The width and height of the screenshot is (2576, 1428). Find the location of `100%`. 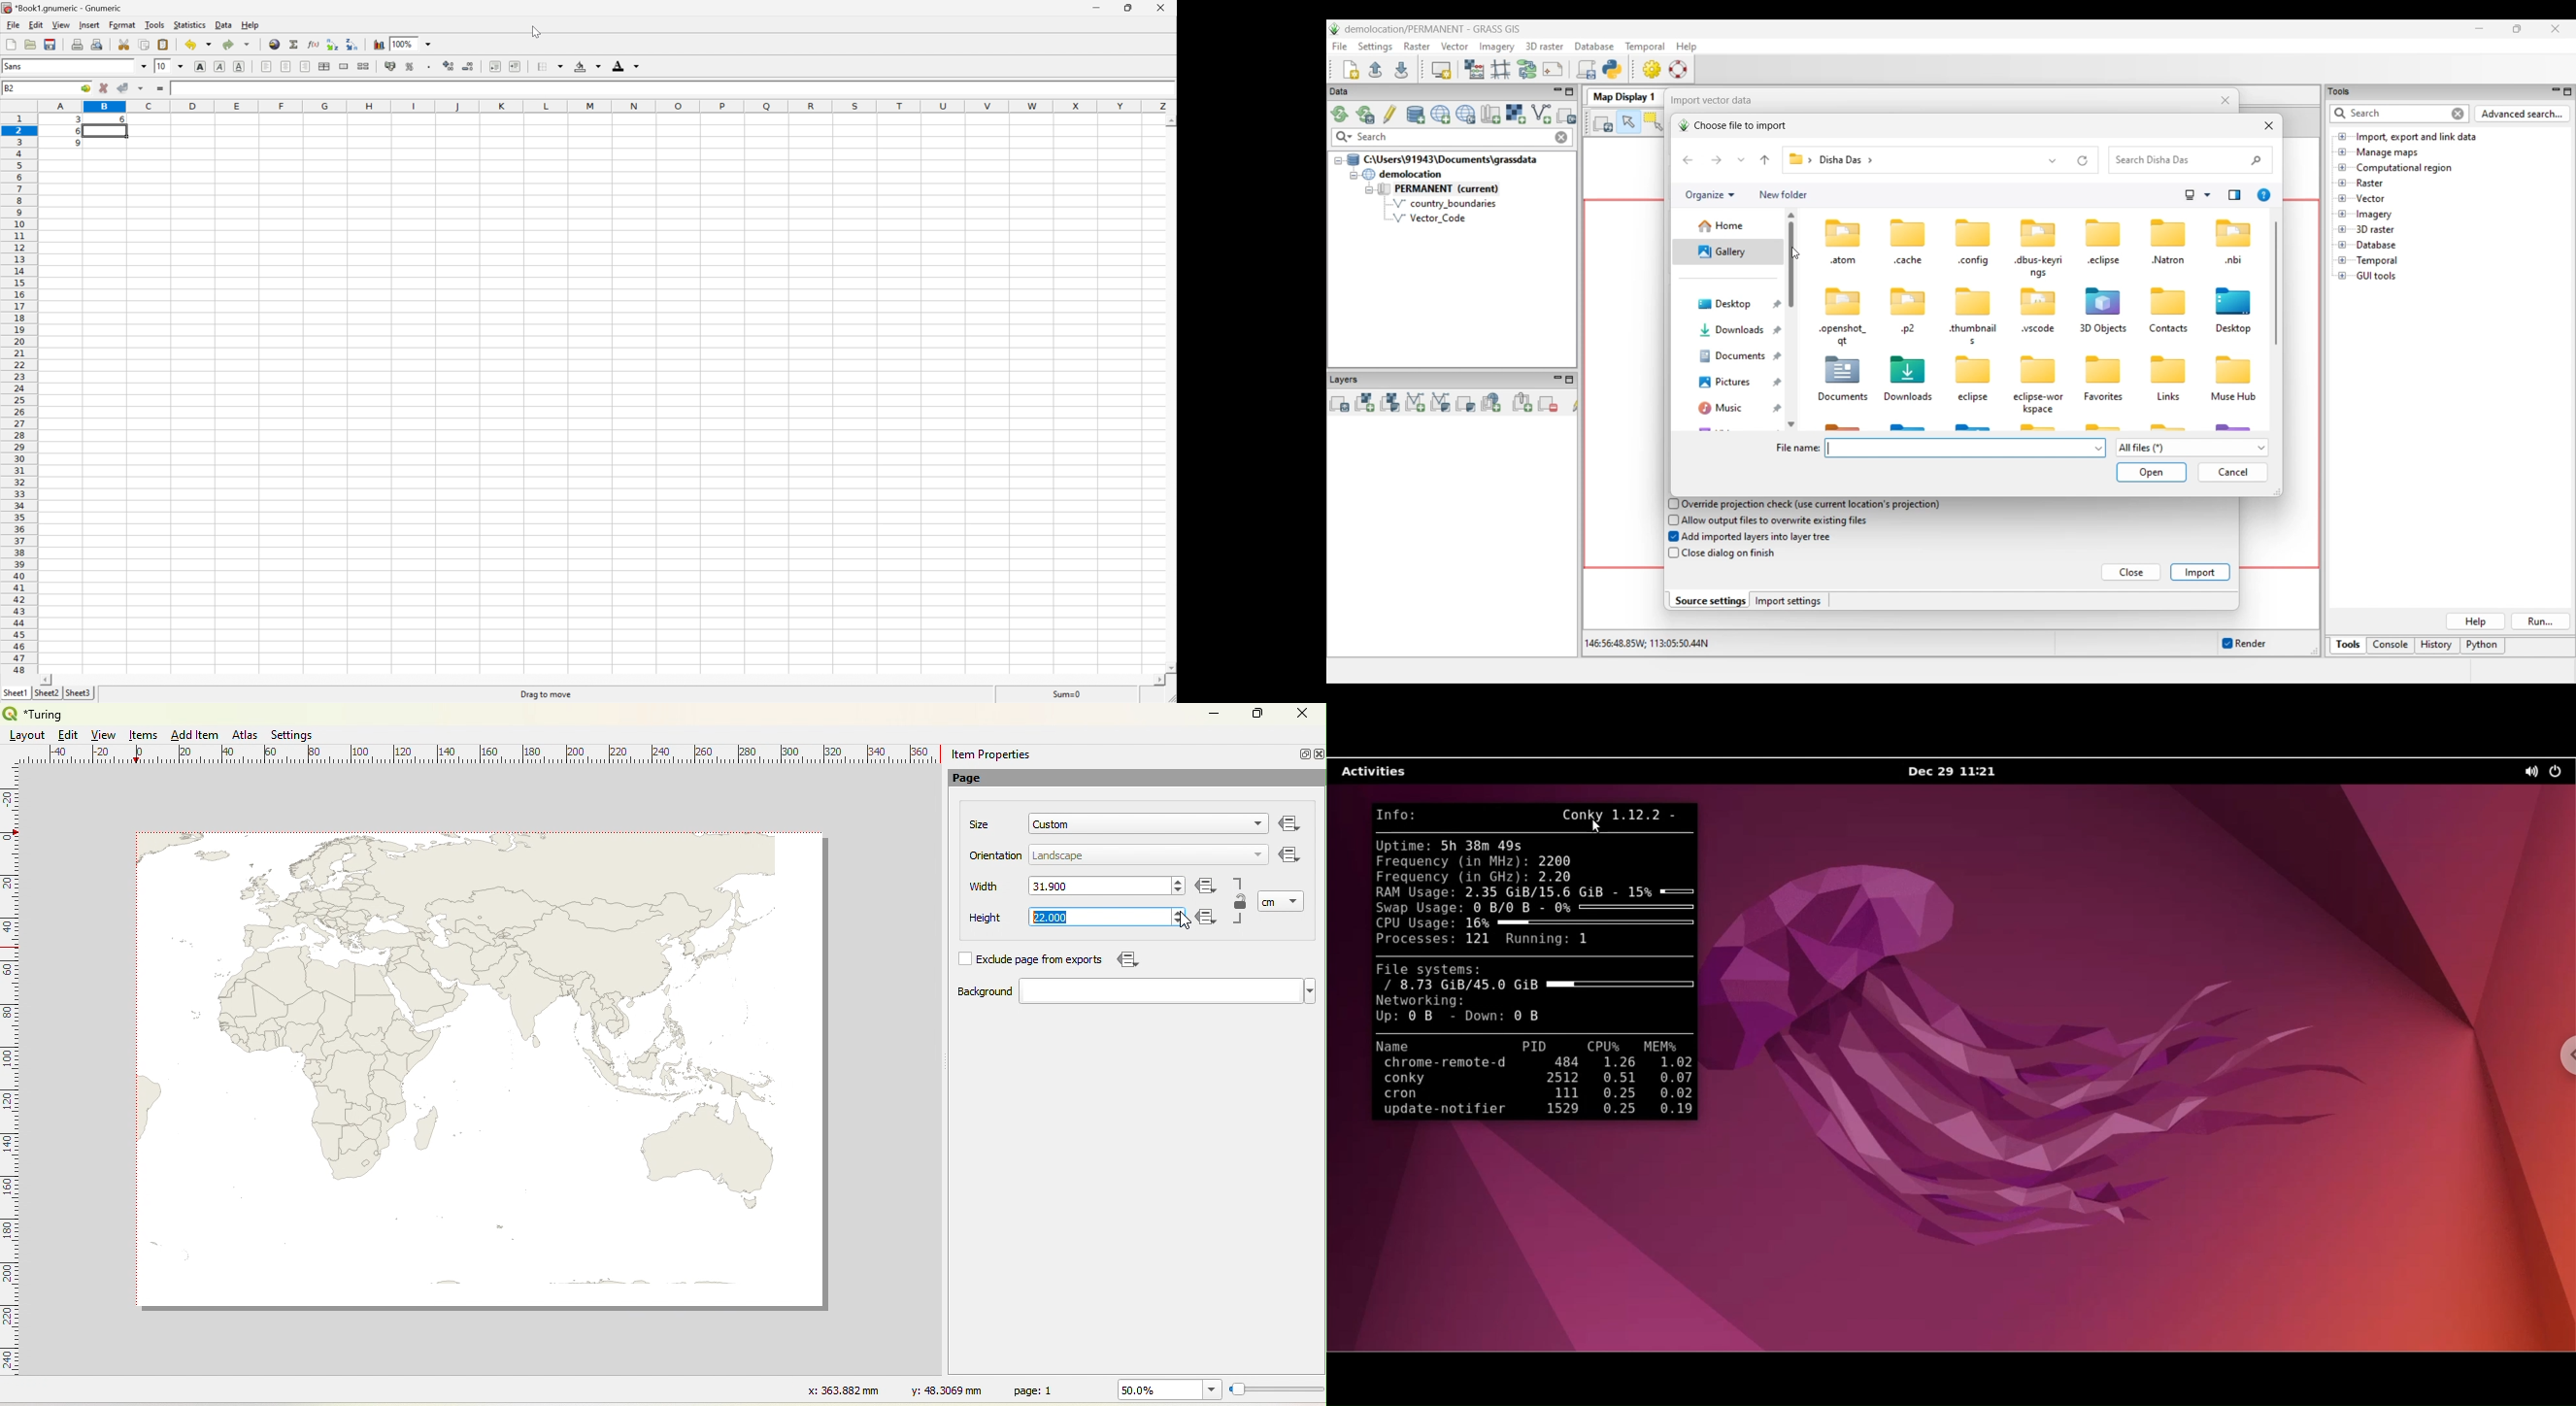

100% is located at coordinates (406, 43).